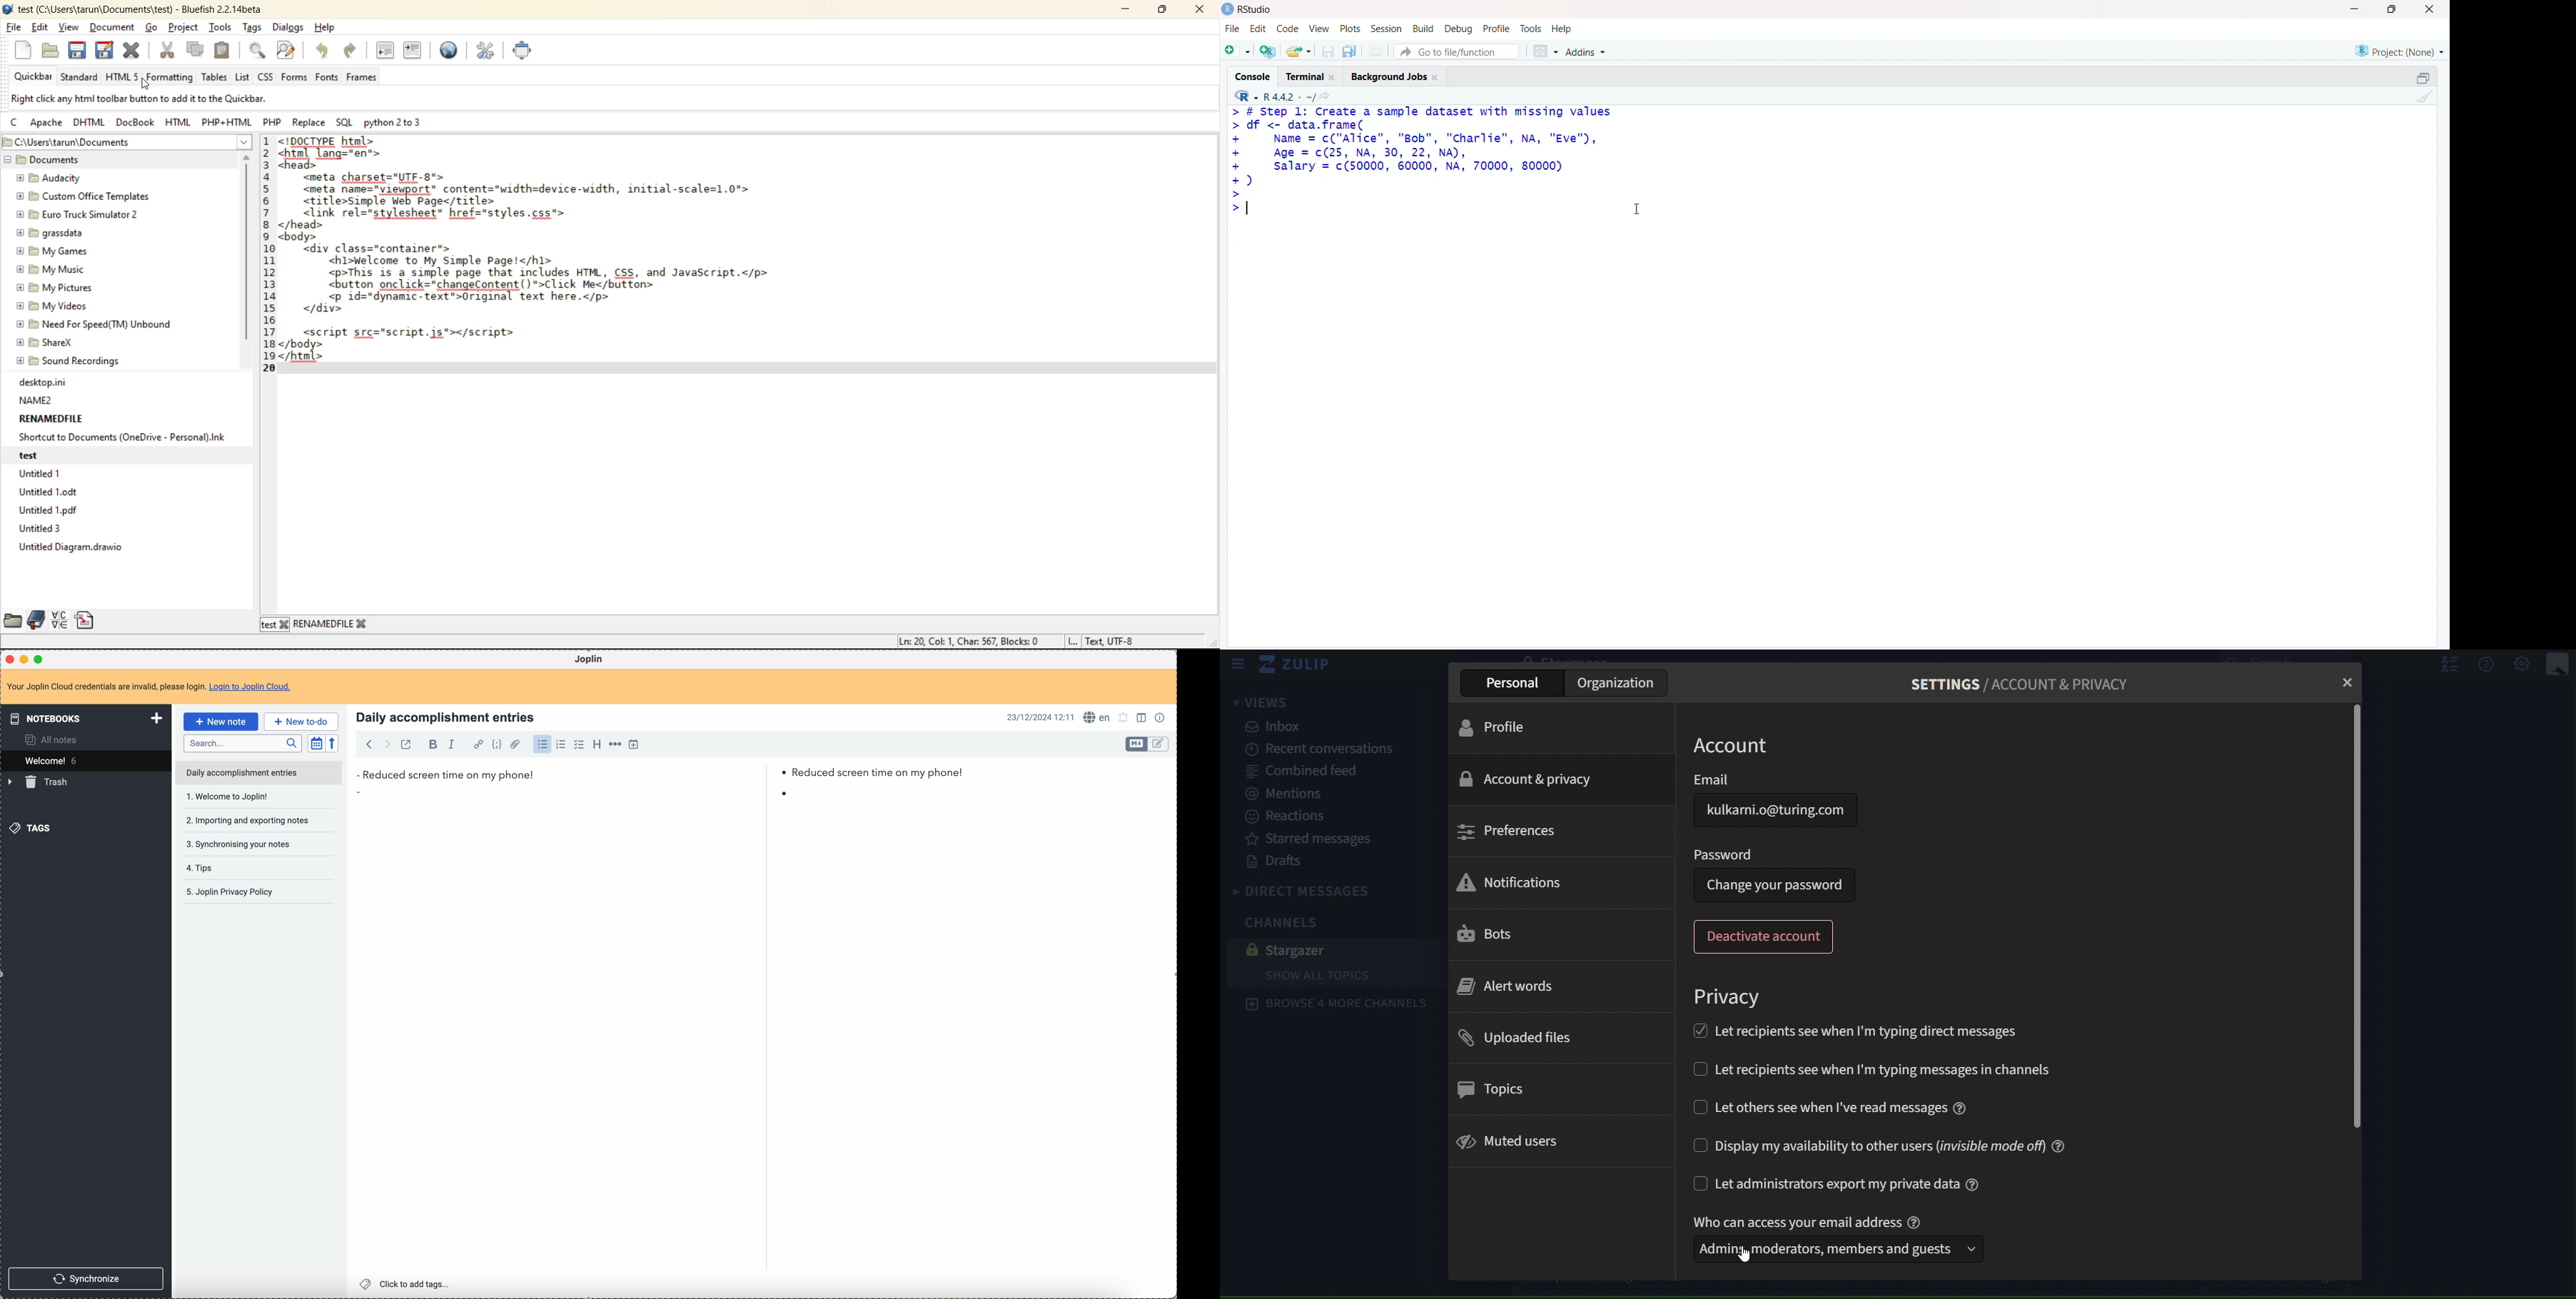 This screenshot has height=1316, width=2576. What do you see at coordinates (242, 142) in the screenshot?
I see `show more` at bounding box center [242, 142].